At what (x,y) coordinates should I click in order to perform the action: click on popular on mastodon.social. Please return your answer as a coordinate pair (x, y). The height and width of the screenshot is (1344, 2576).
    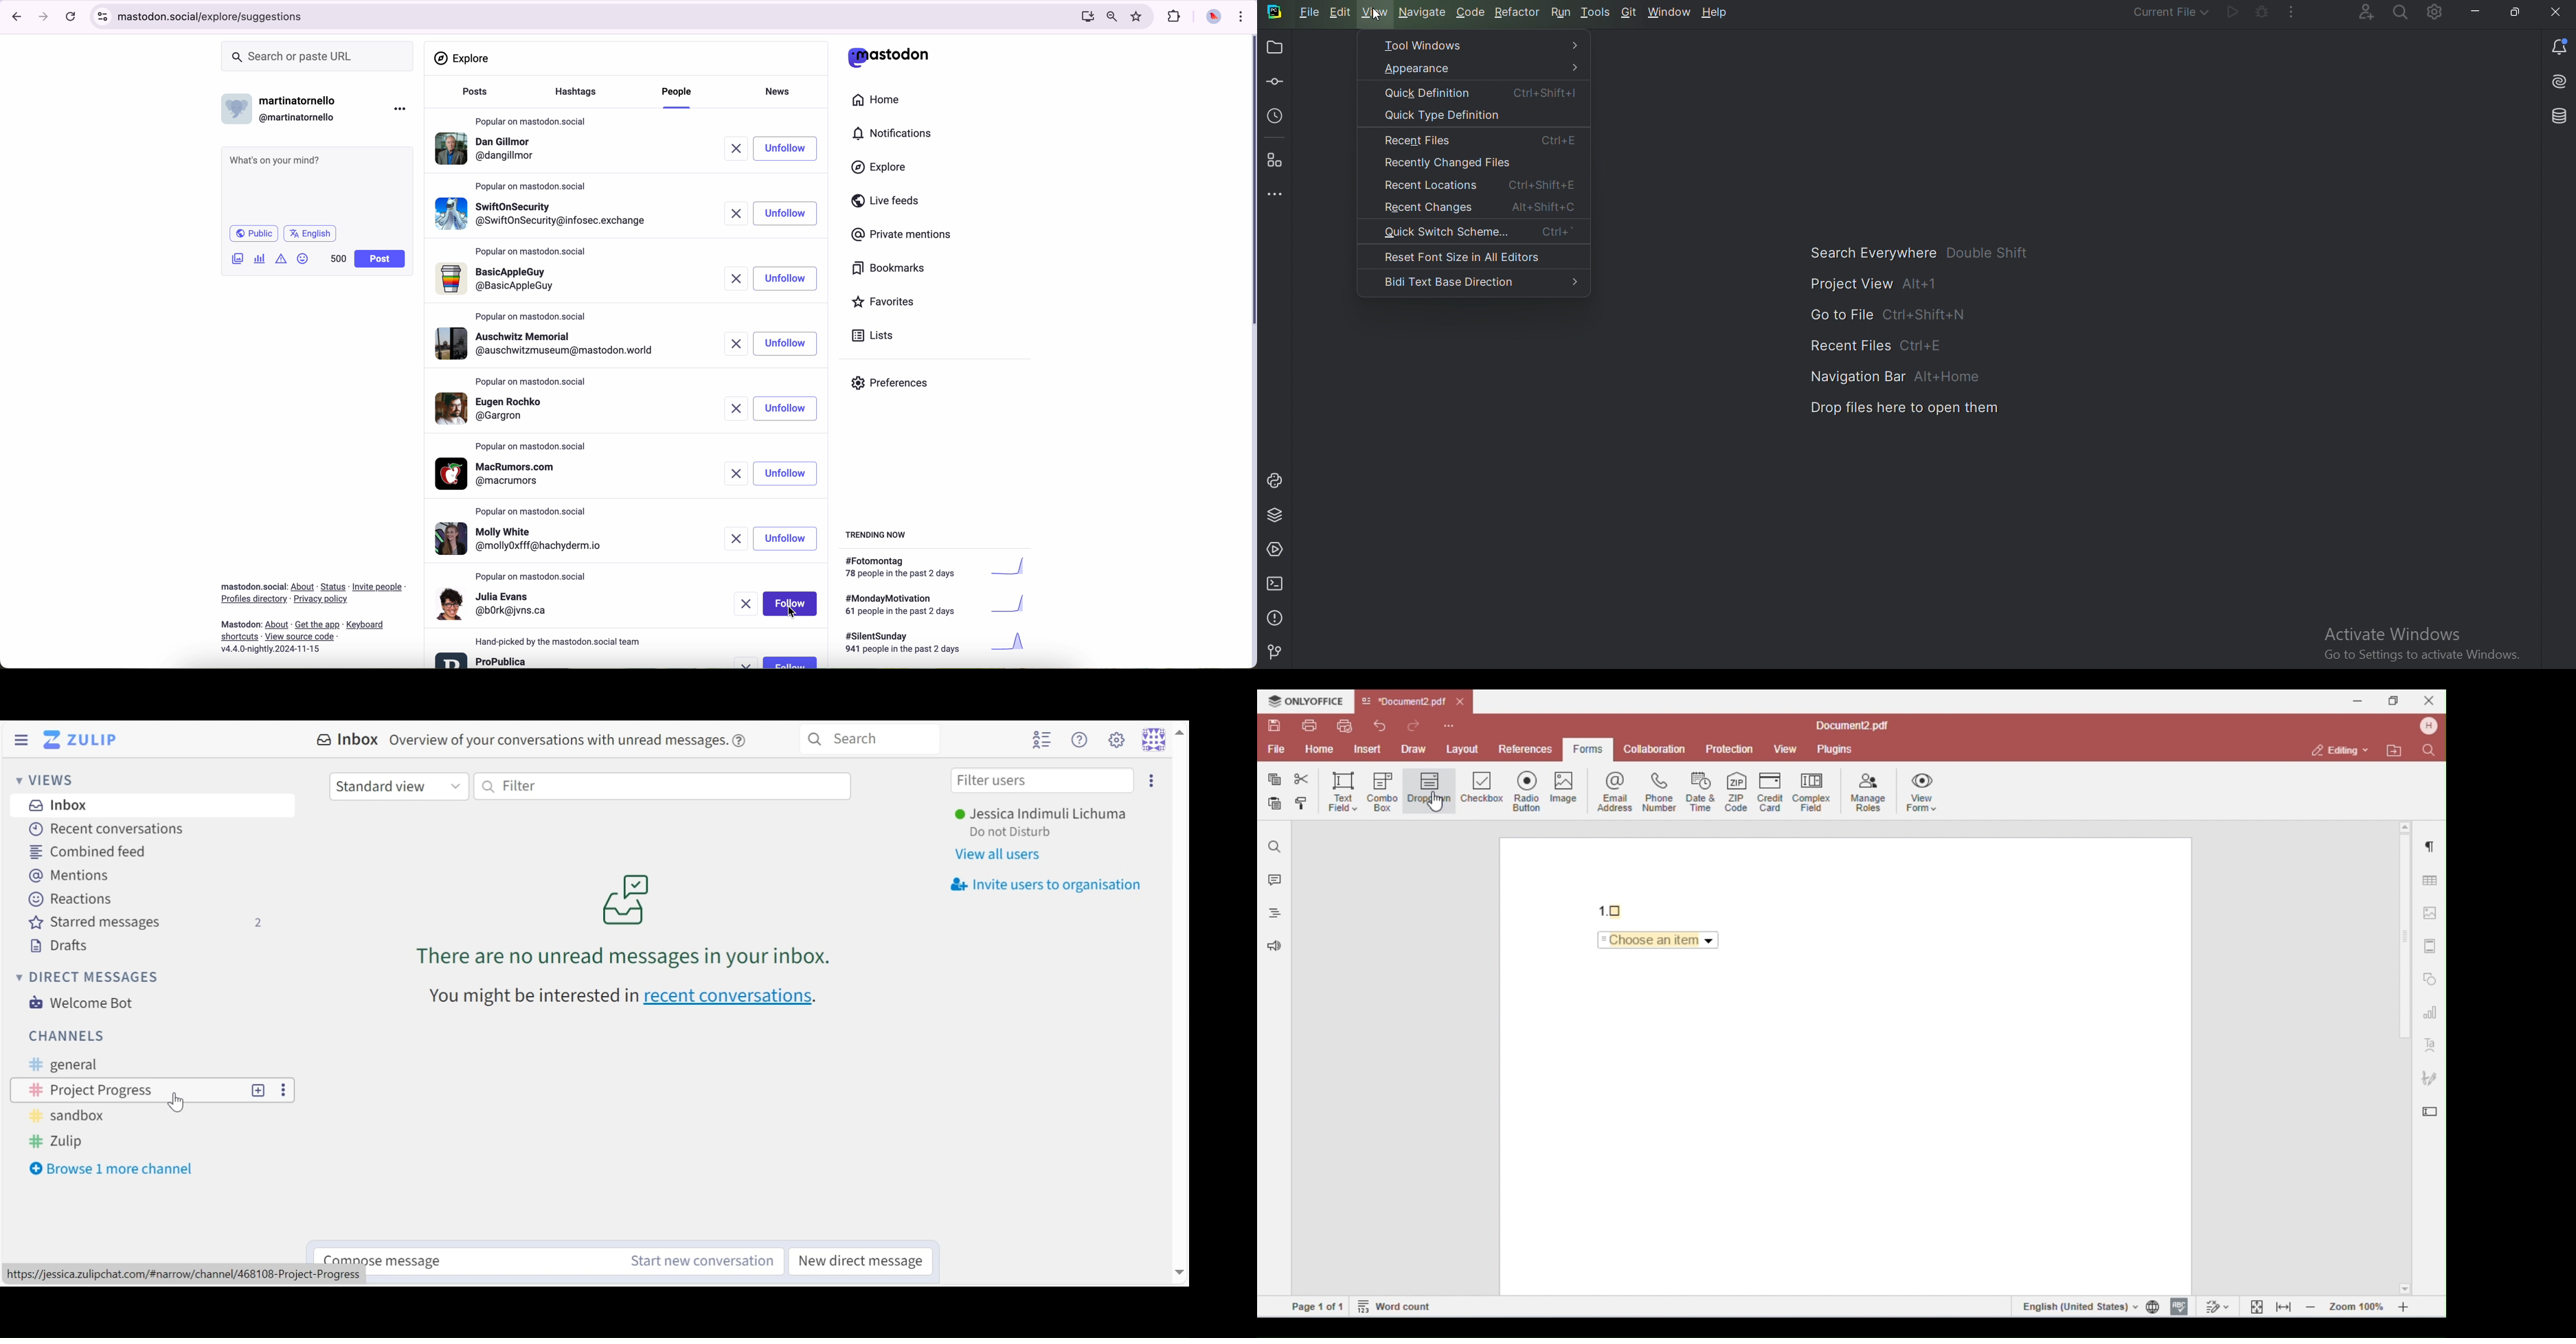
    Looking at the image, I should click on (529, 379).